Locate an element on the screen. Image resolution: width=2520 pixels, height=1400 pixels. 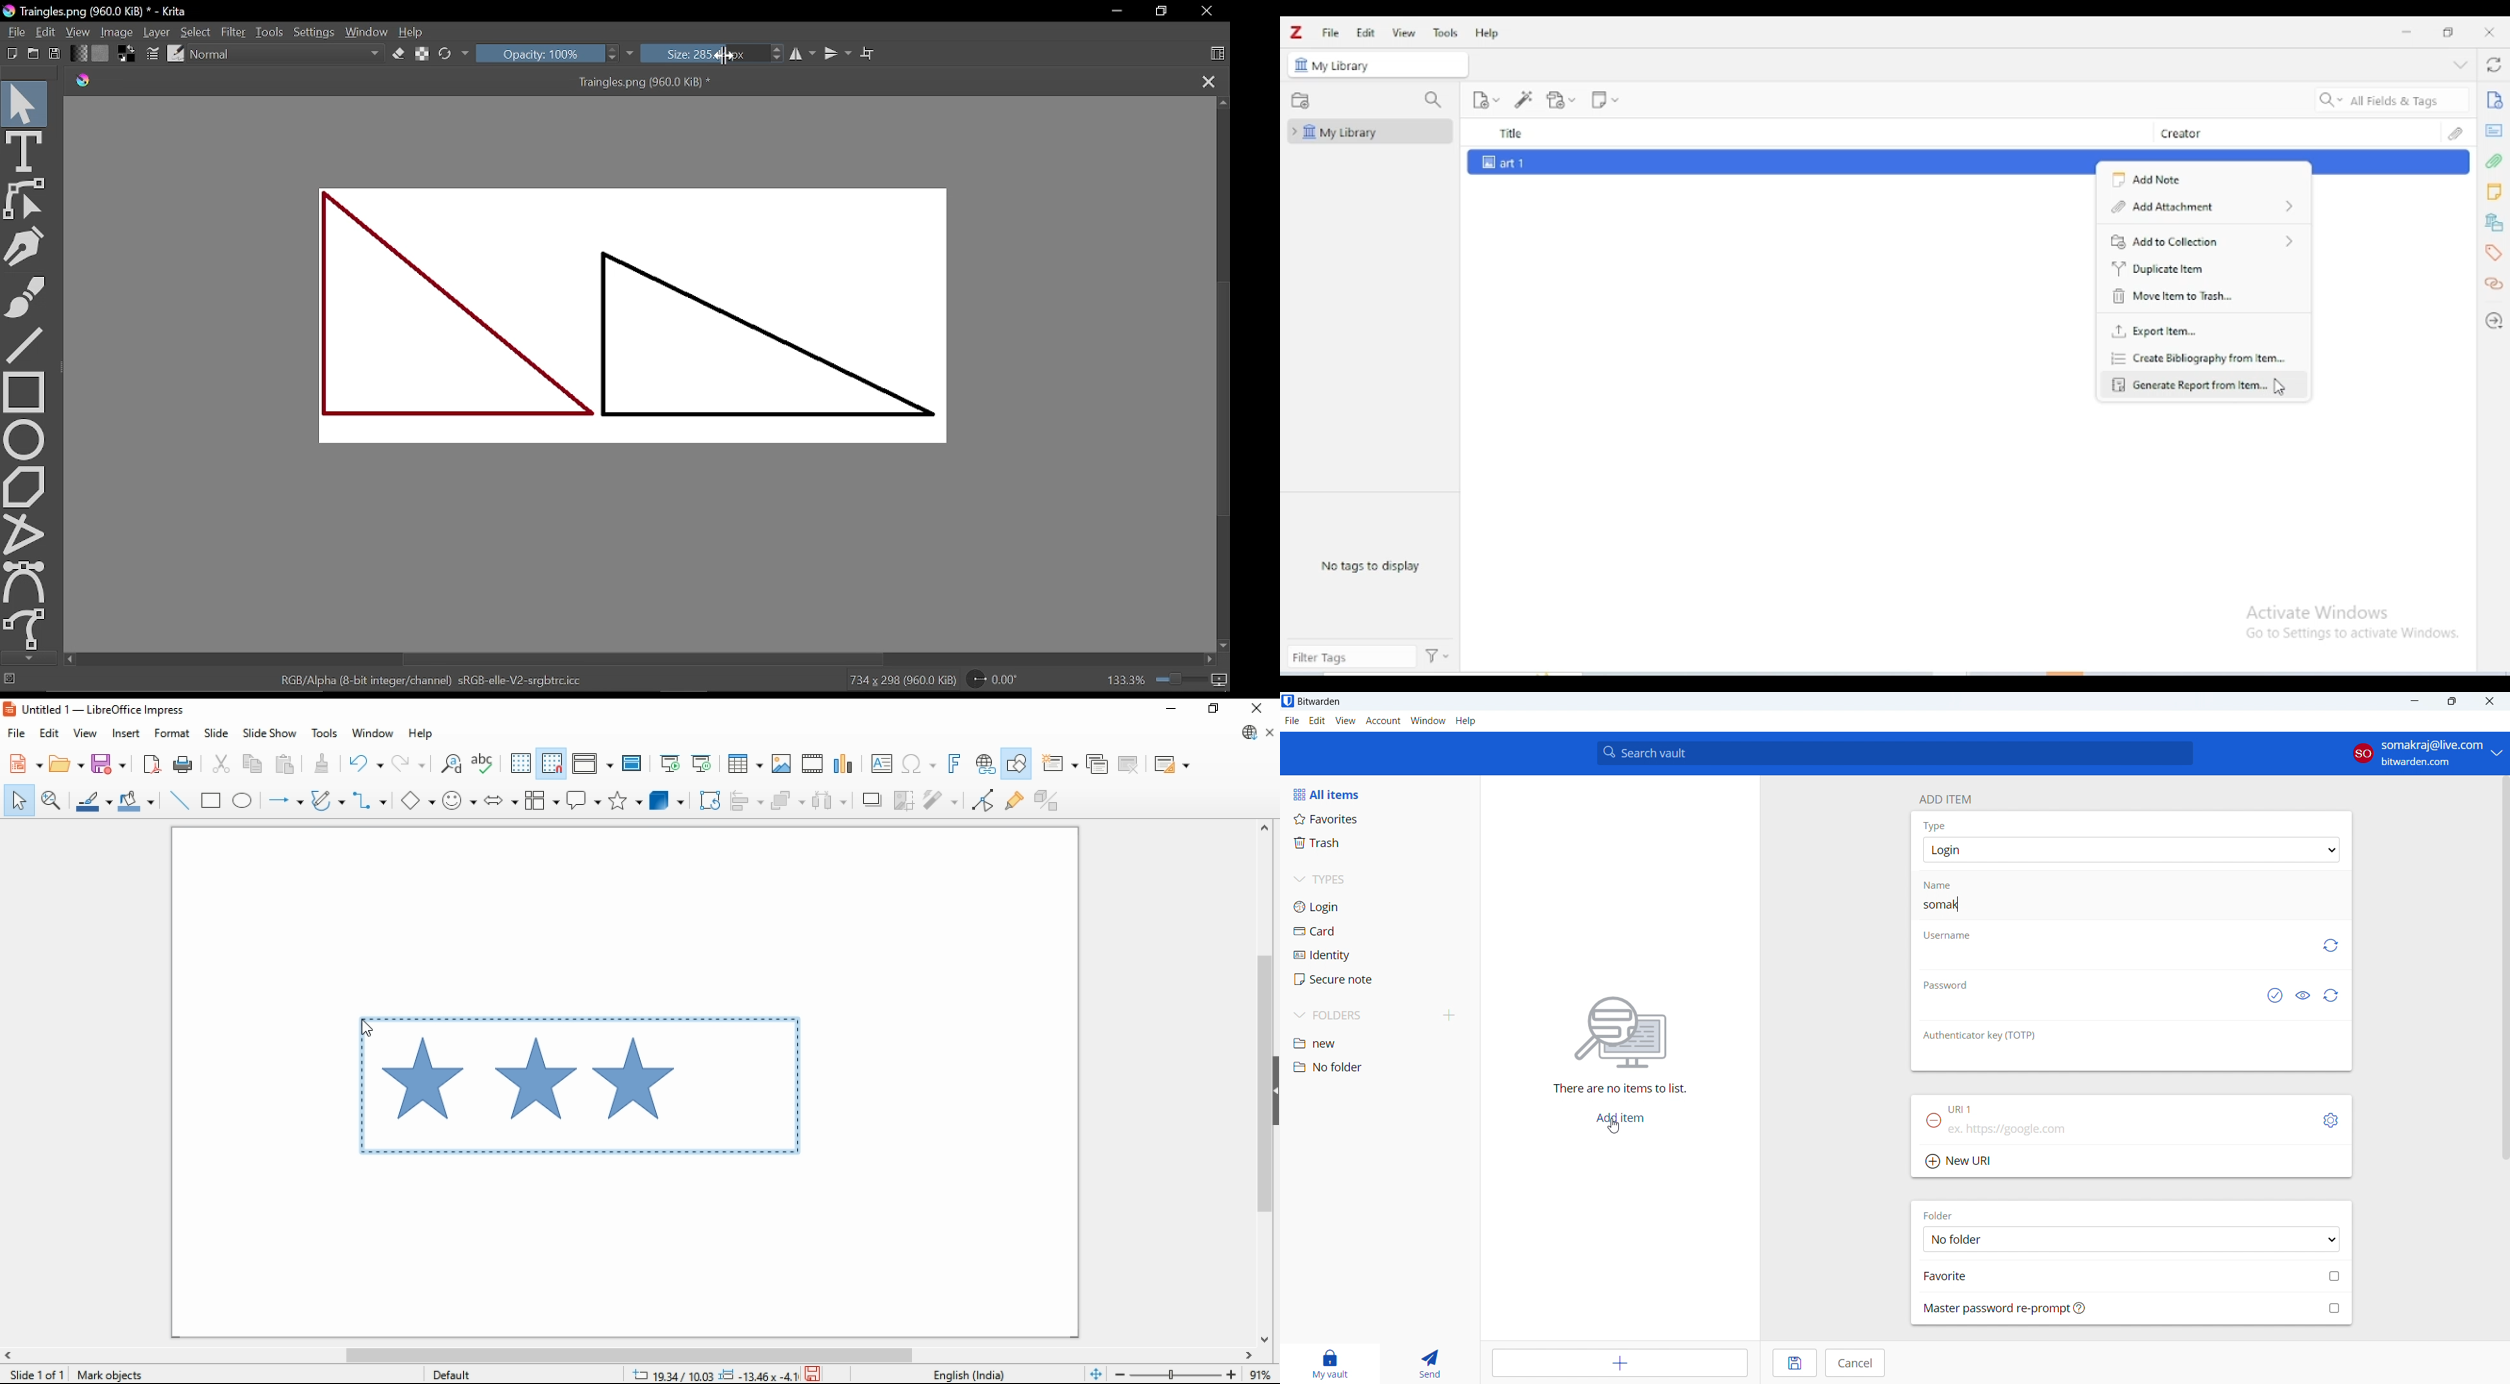
new is located at coordinates (1379, 1044).